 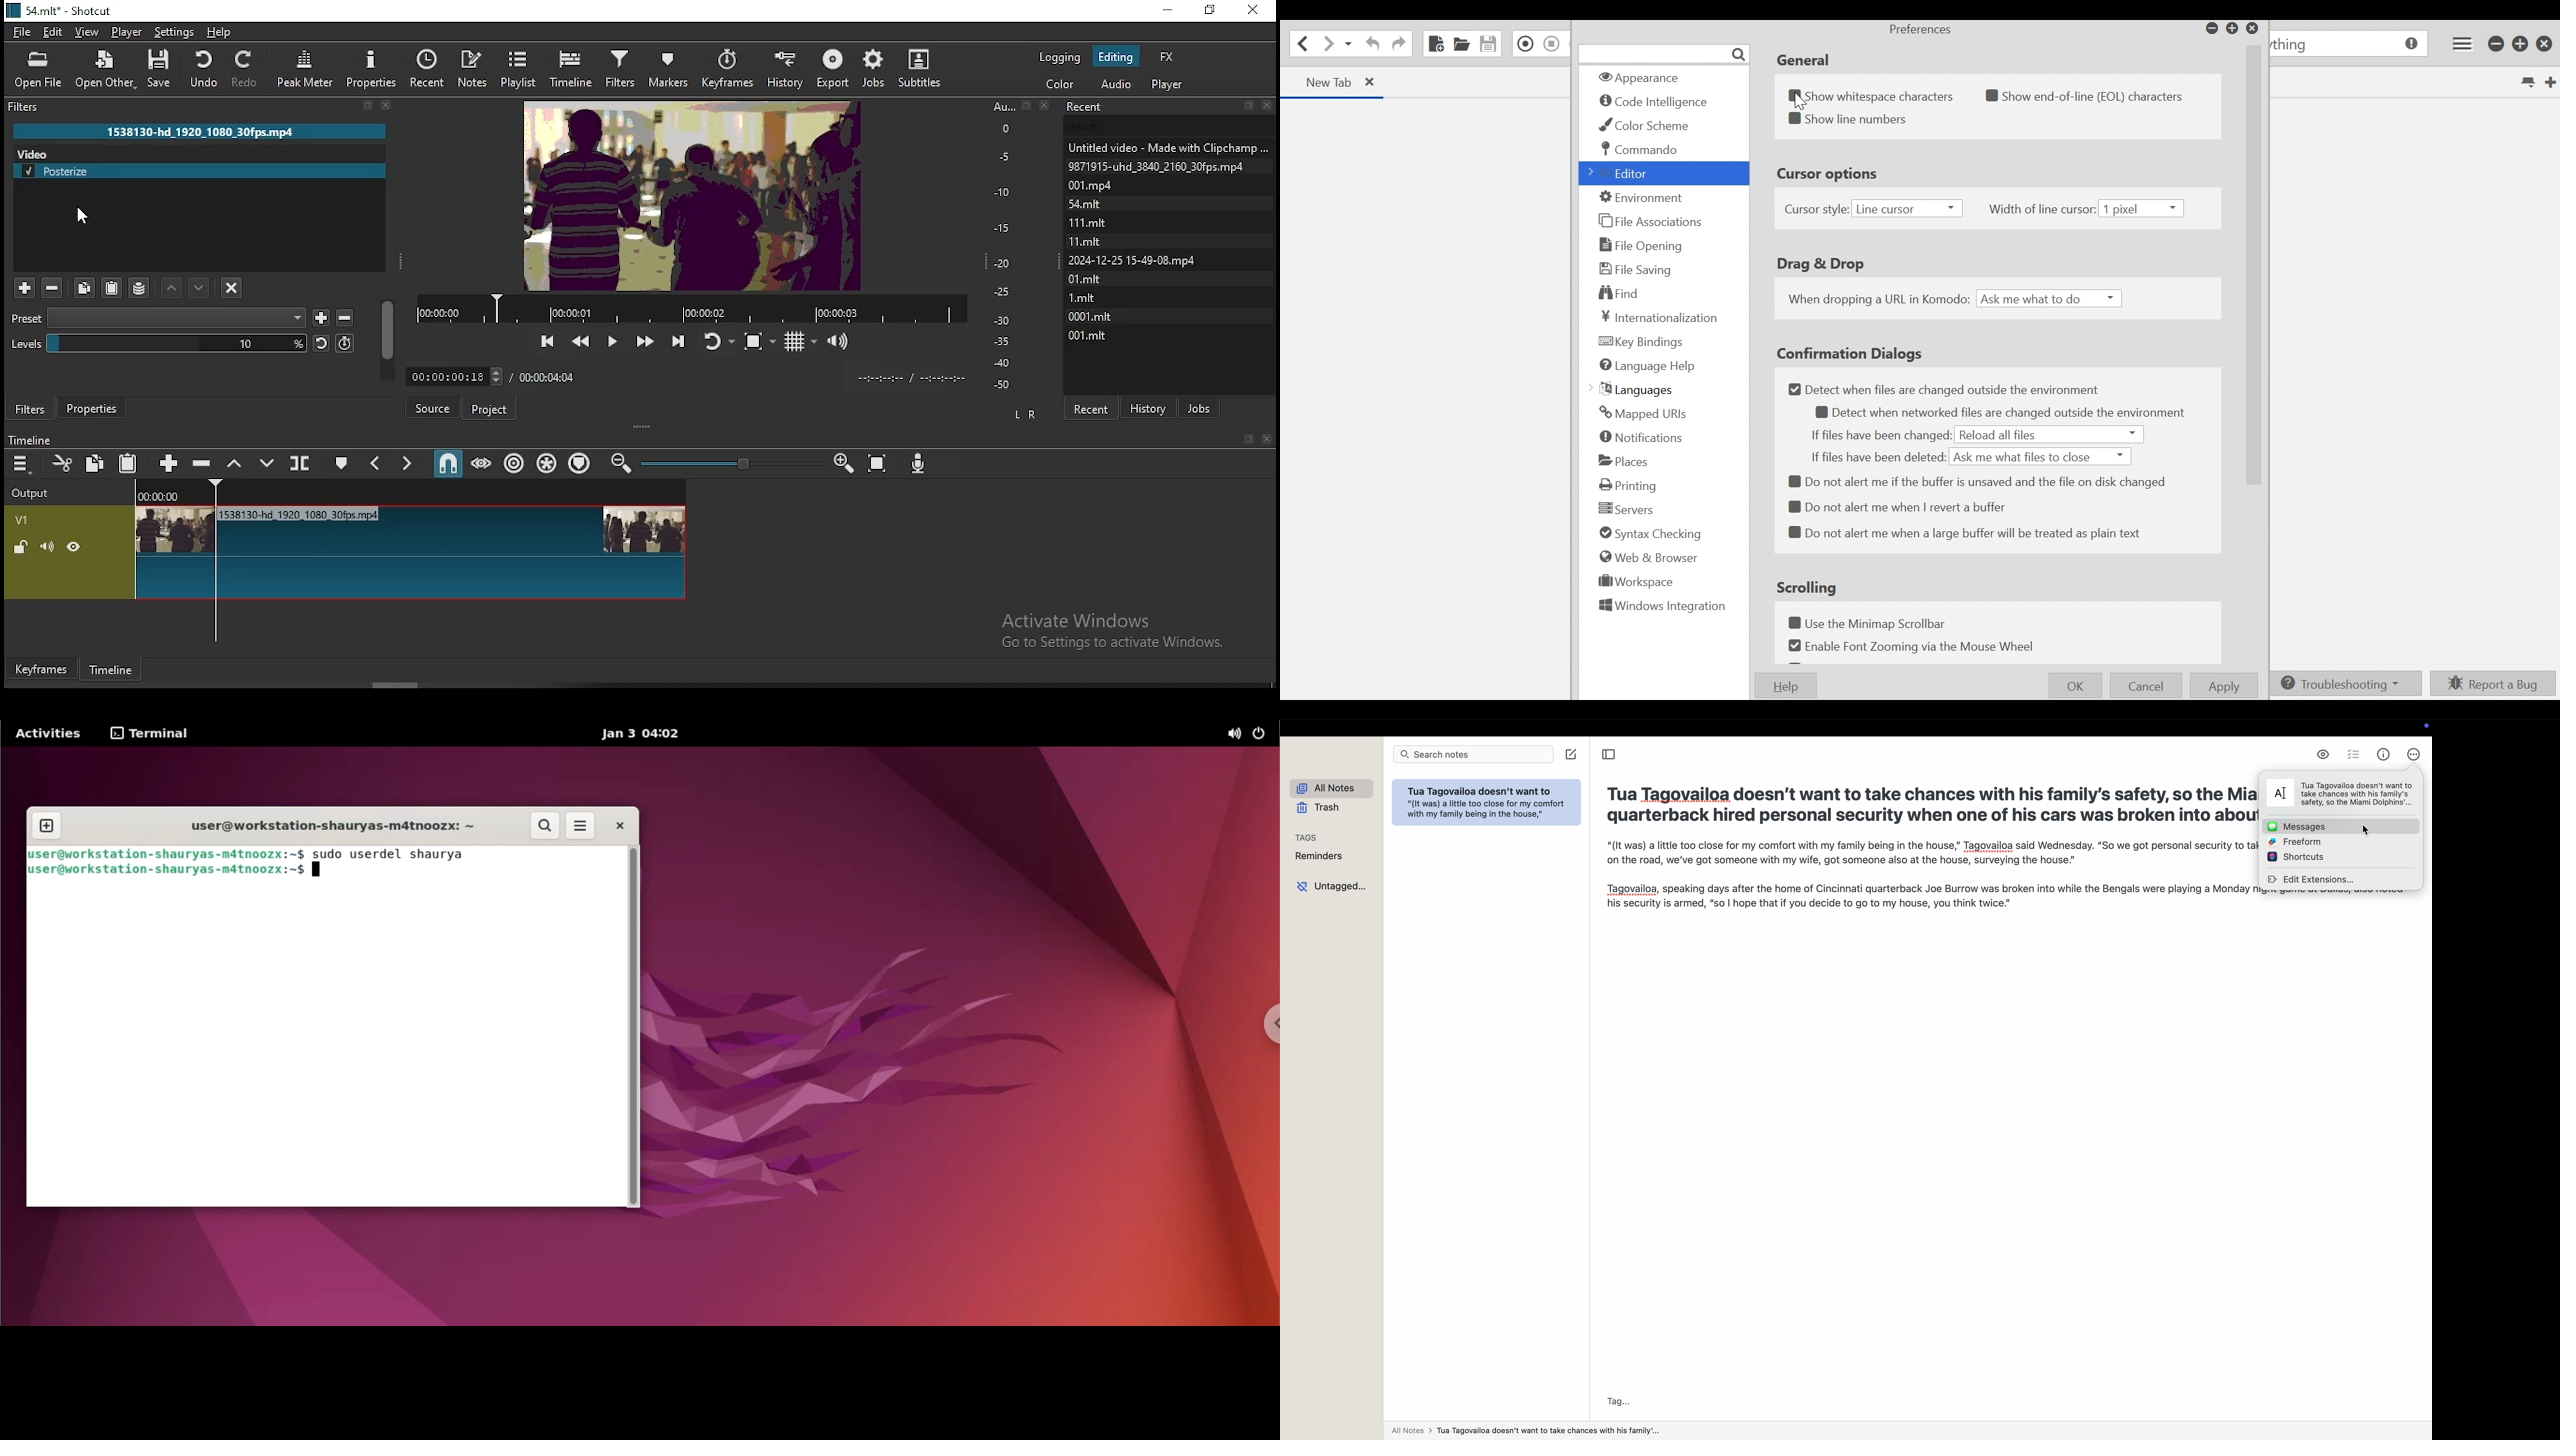 What do you see at coordinates (1327, 44) in the screenshot?
I see `Go forward one location` at bounding box center [1327, 44].